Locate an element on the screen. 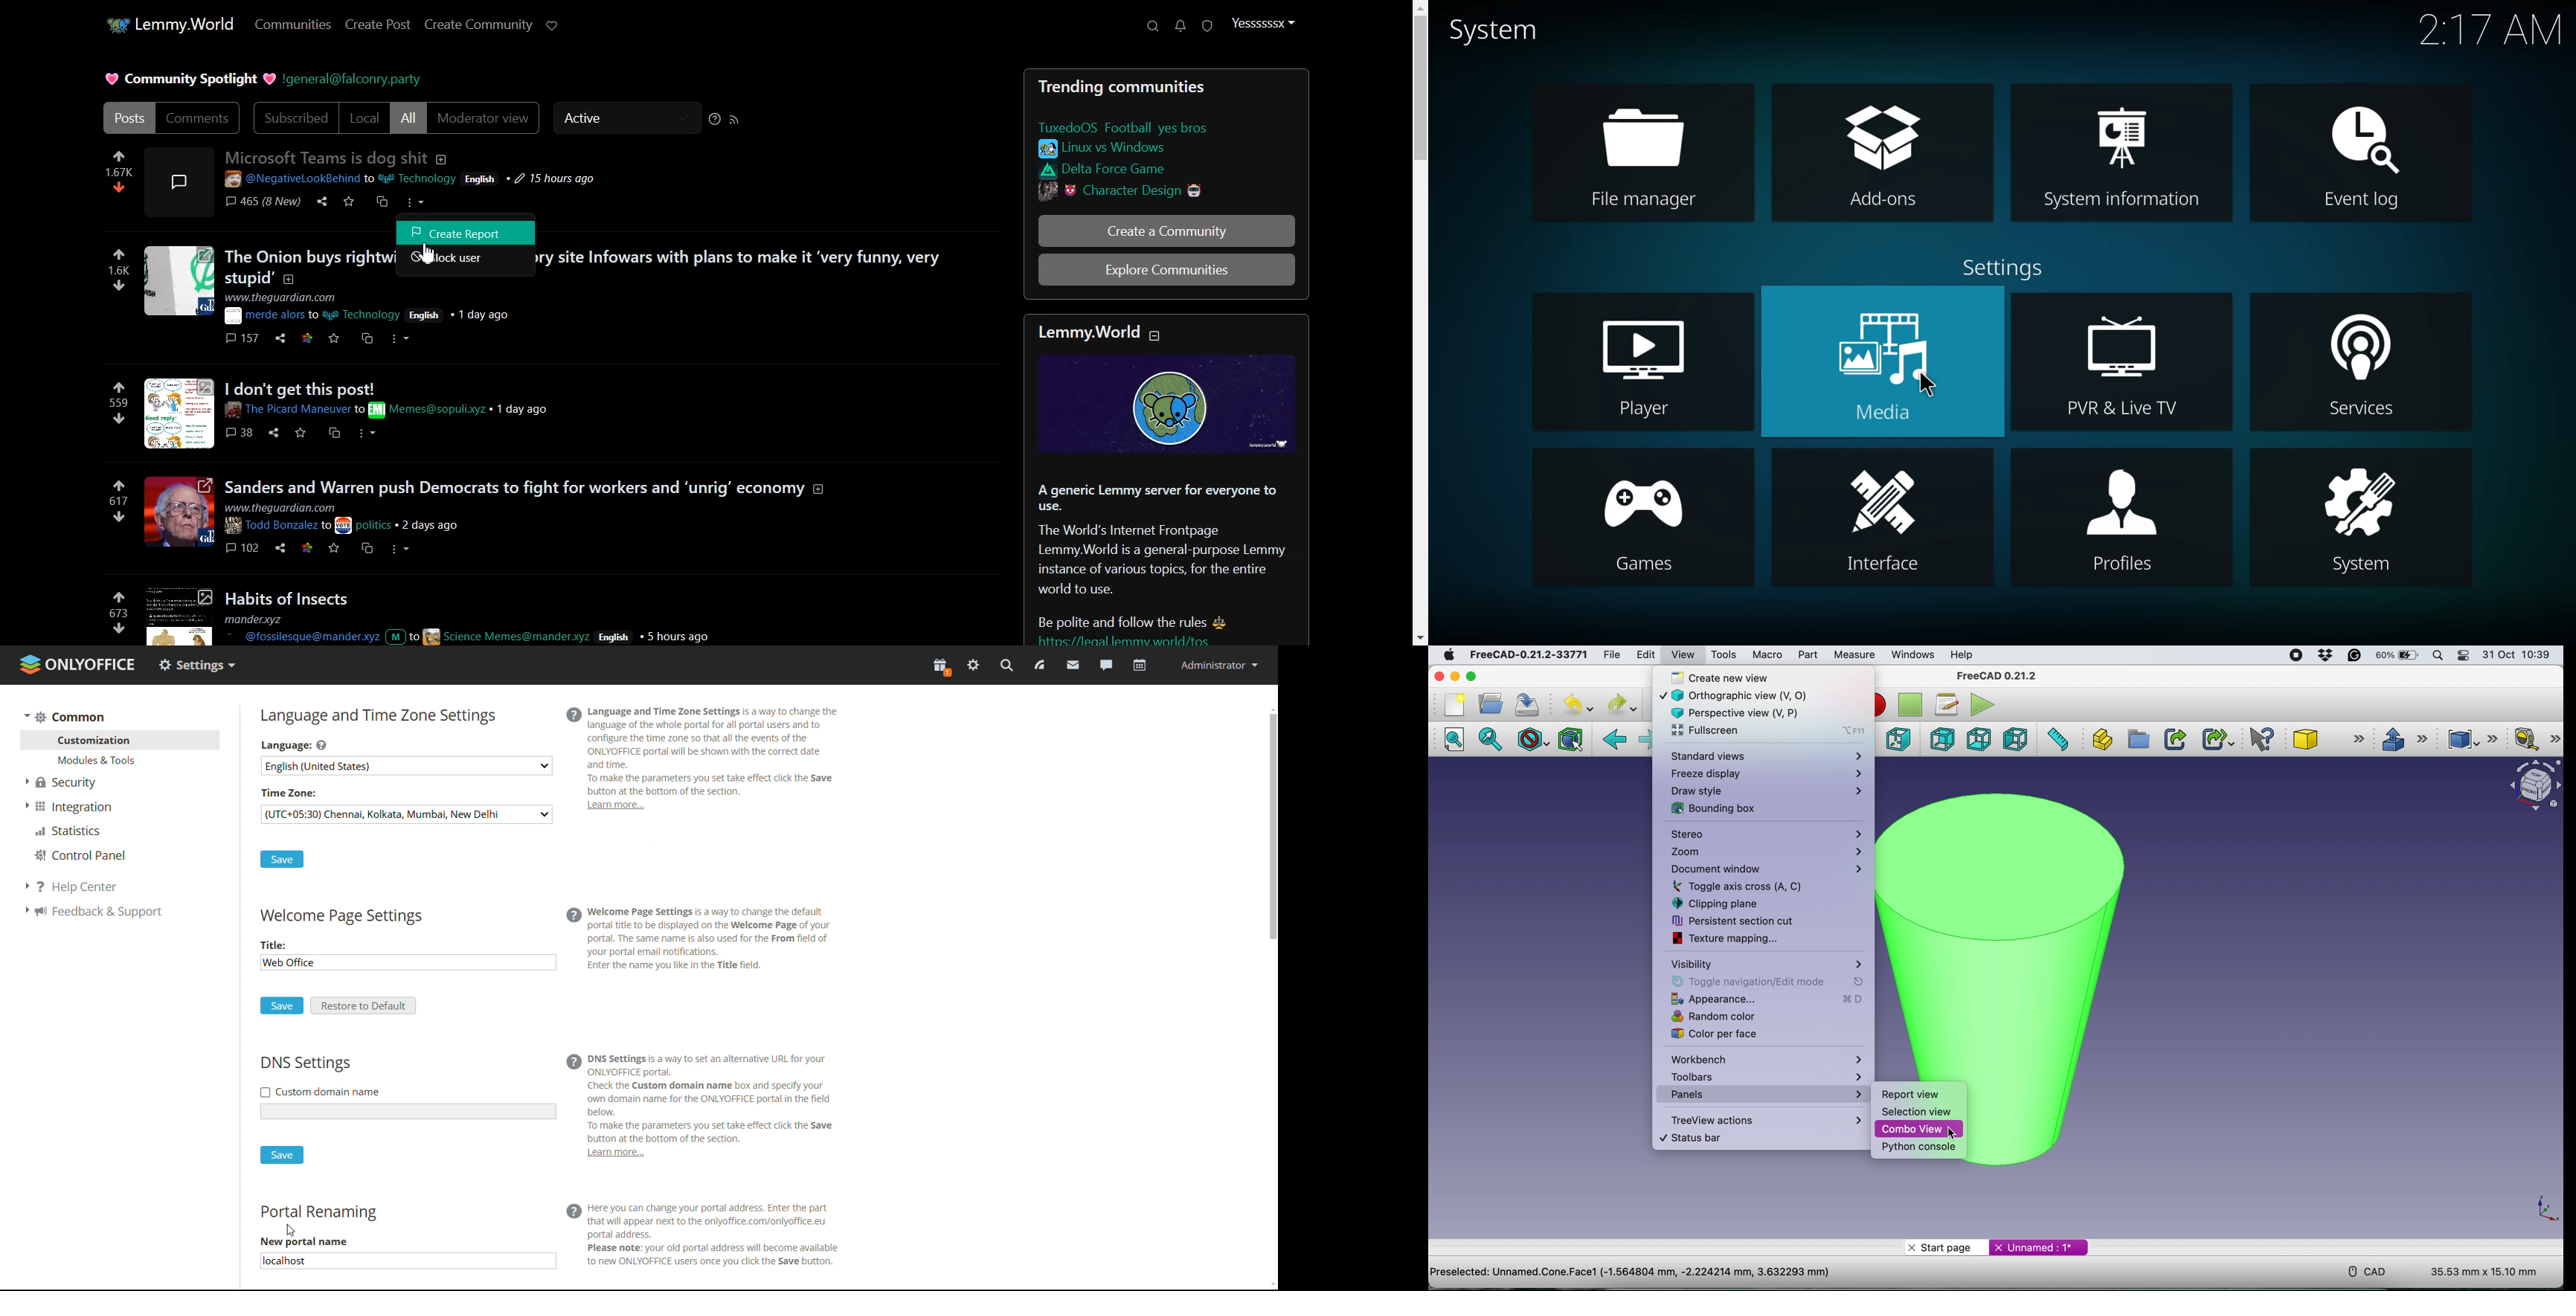 The image size is (2576, 1316). interface is located at coordinates (1875, 518).